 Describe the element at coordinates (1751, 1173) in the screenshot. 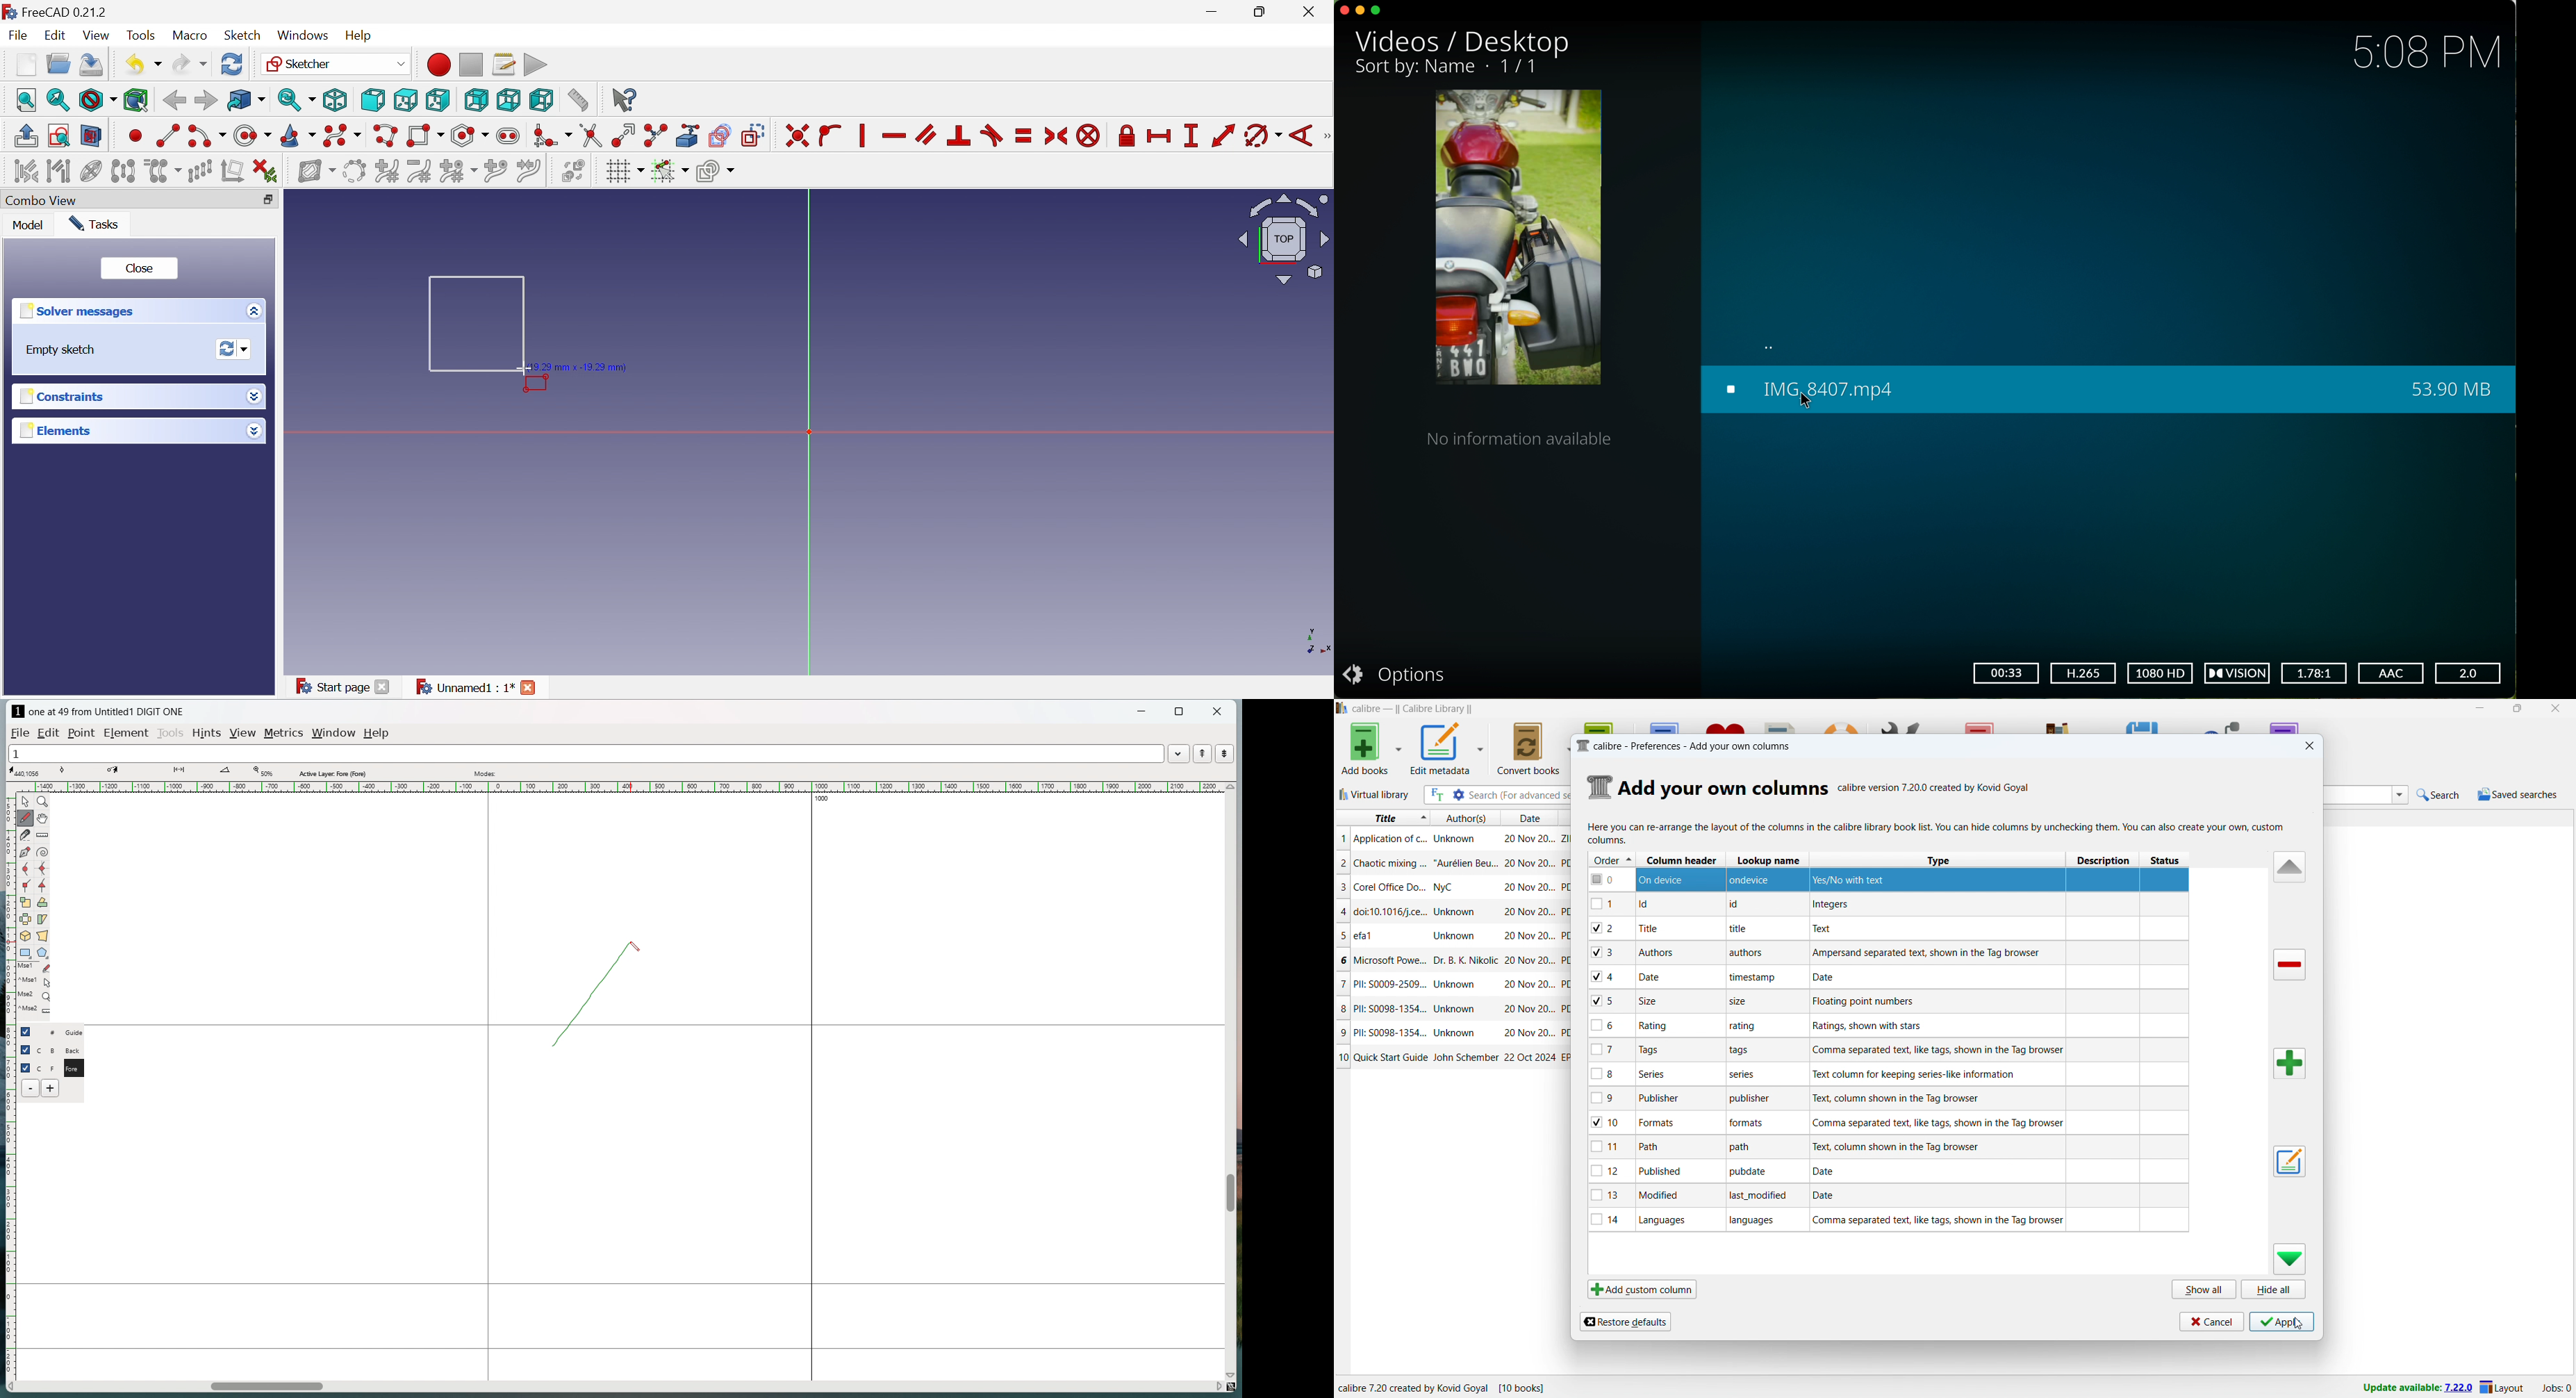

I see `pubdate` at that location.